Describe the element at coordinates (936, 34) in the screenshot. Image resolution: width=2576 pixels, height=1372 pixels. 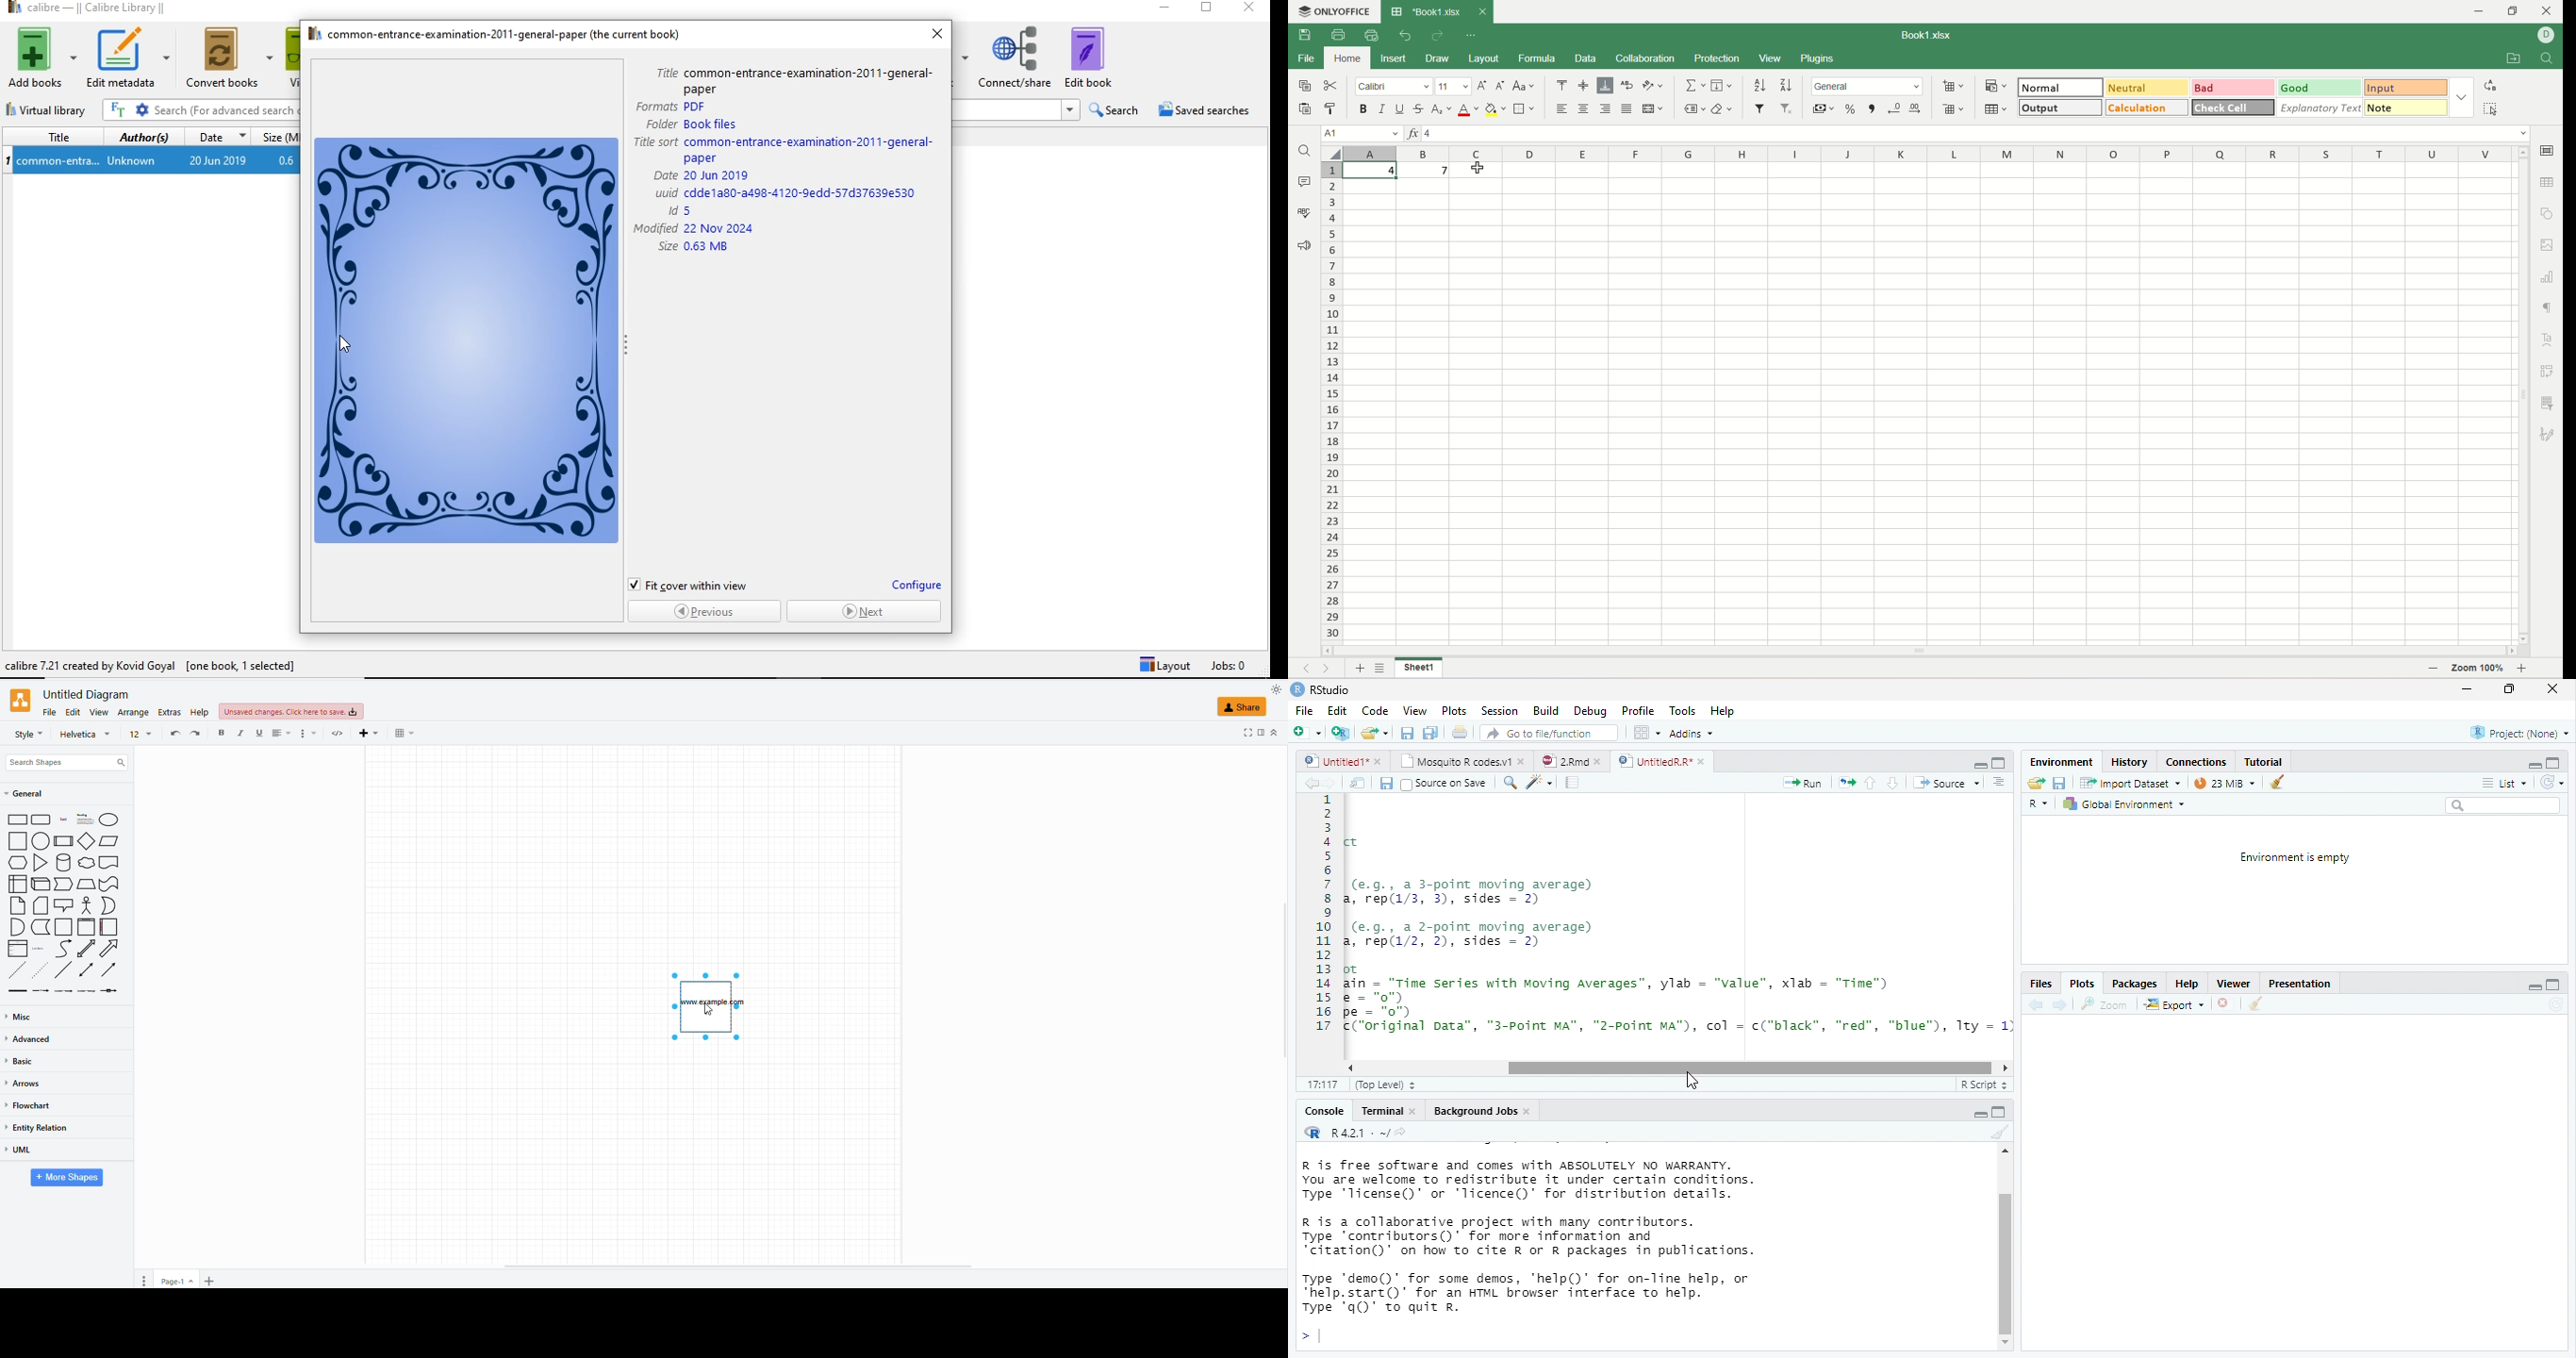
I see `close` at that location.